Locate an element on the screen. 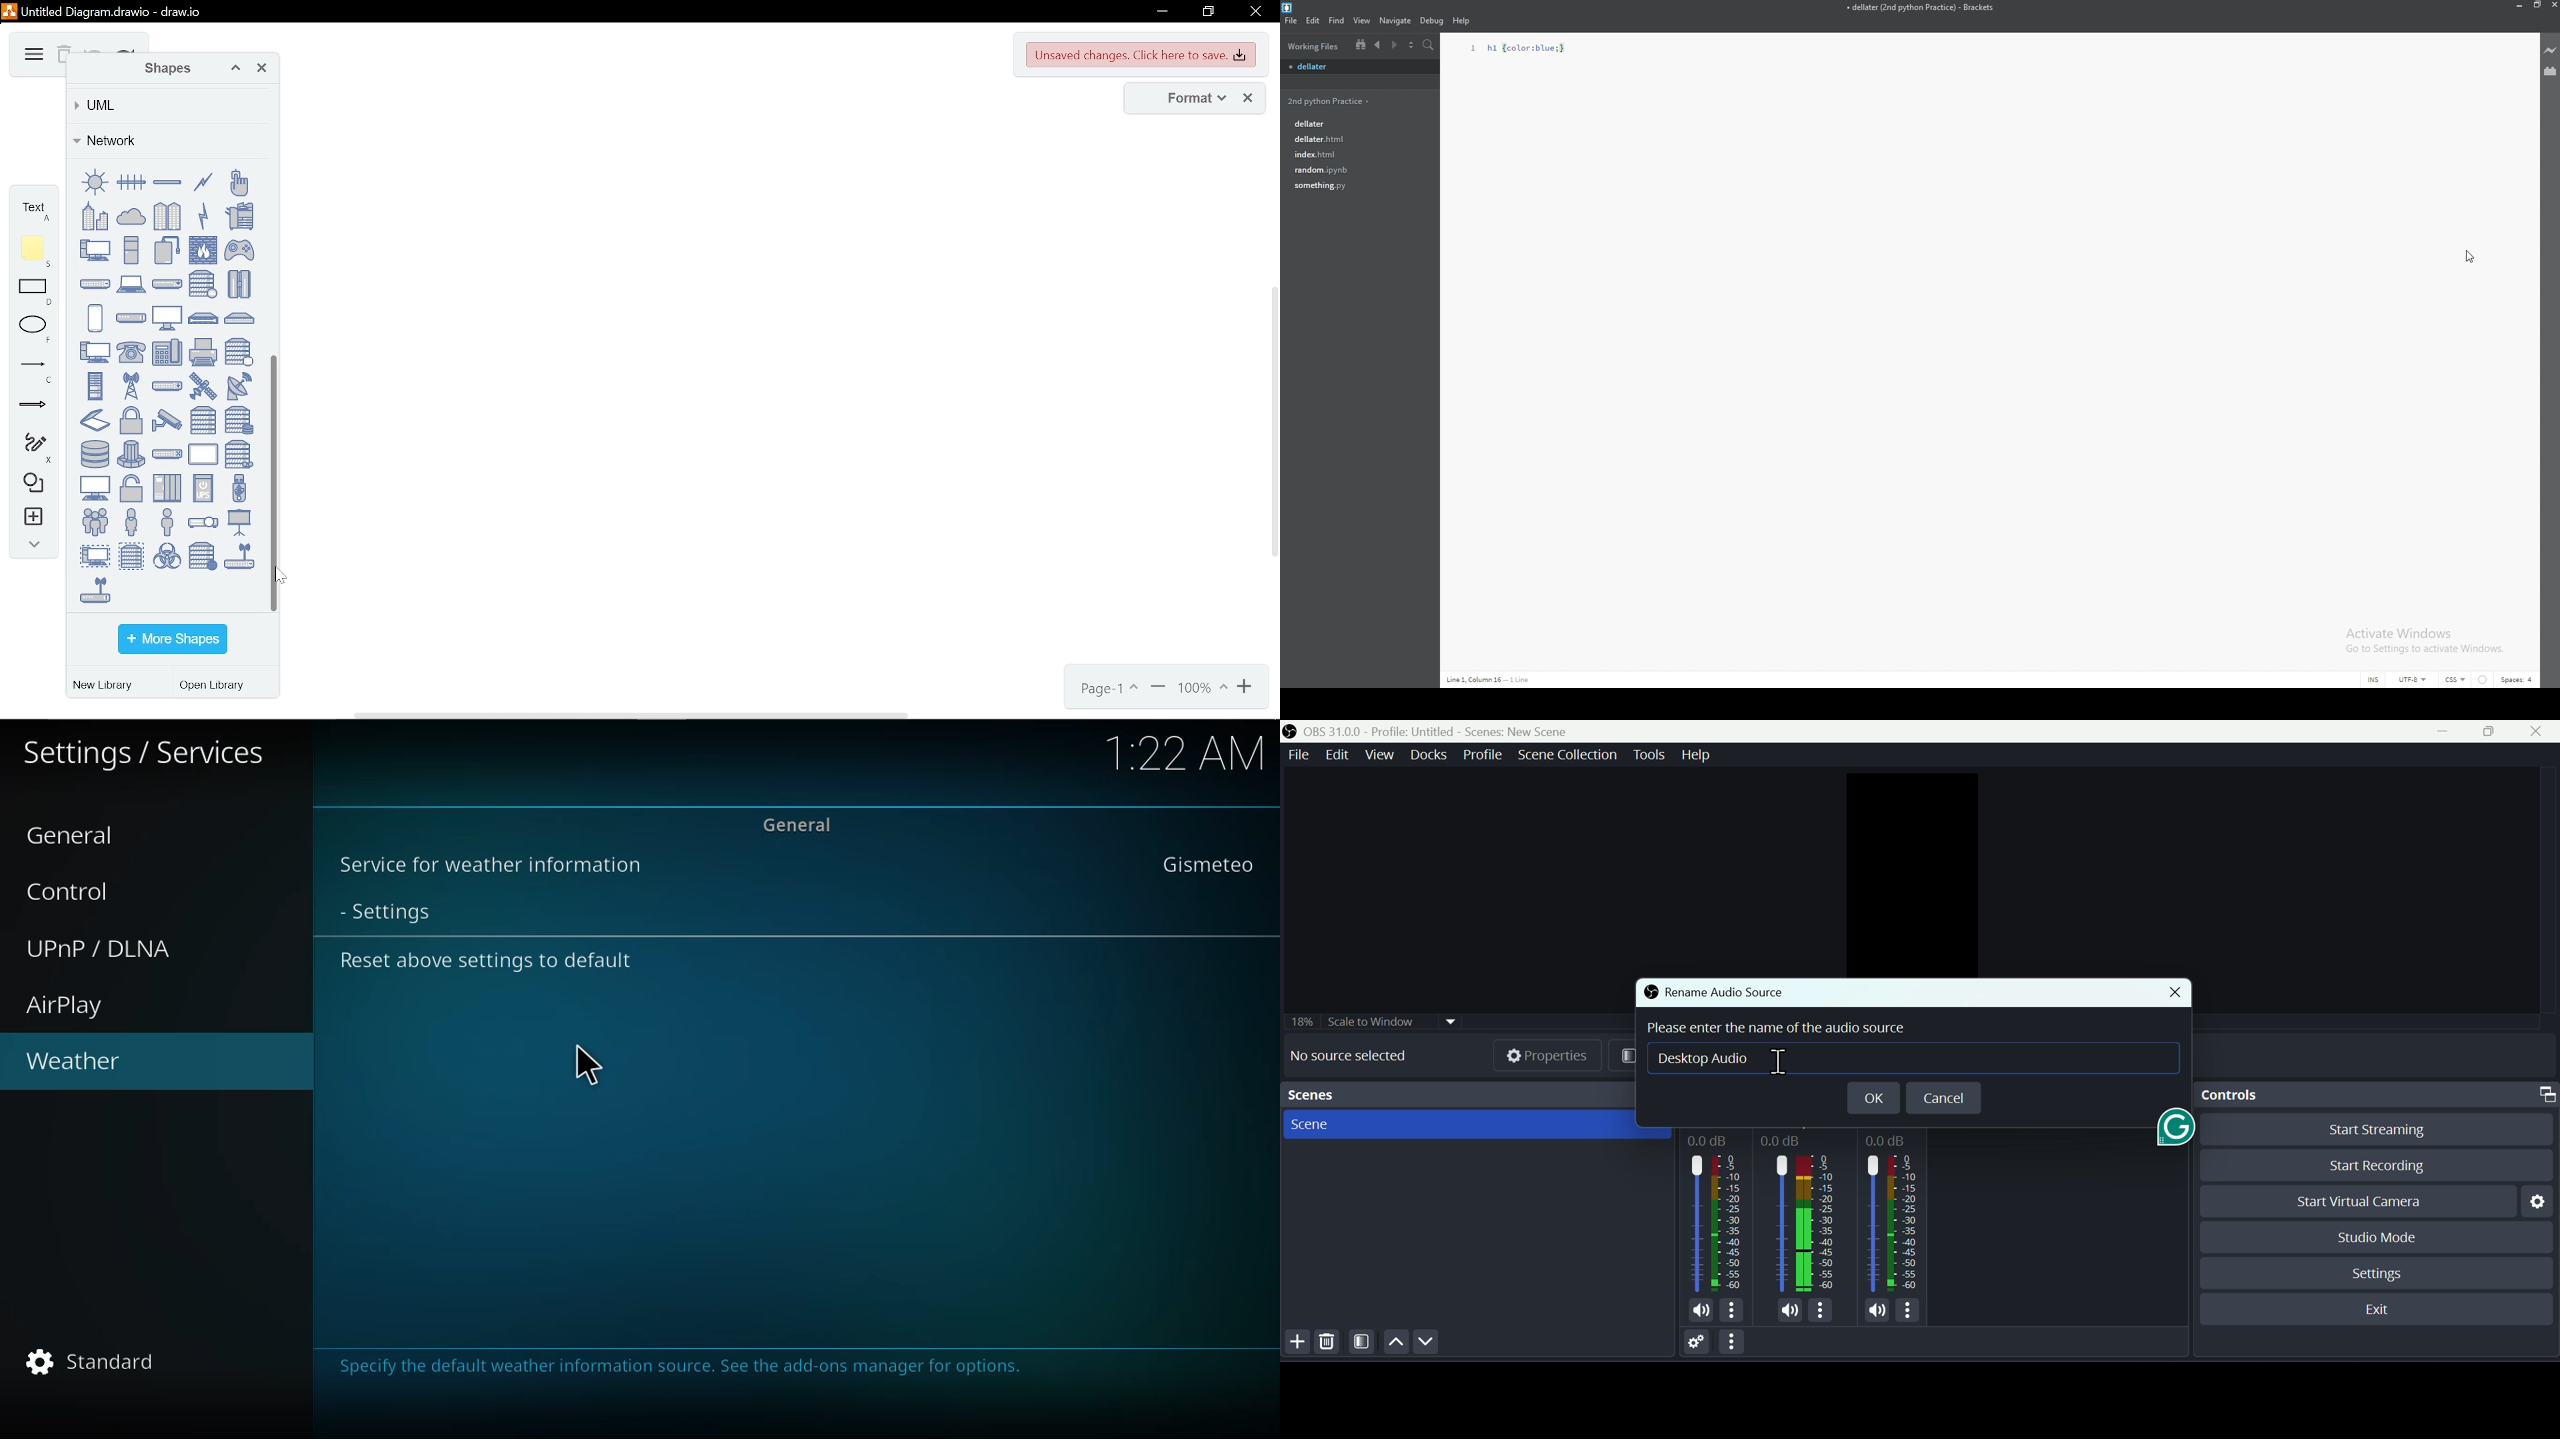 The height and width of the screenshot is (1456, 2576). navigate is located at coordinates (1395, 21).